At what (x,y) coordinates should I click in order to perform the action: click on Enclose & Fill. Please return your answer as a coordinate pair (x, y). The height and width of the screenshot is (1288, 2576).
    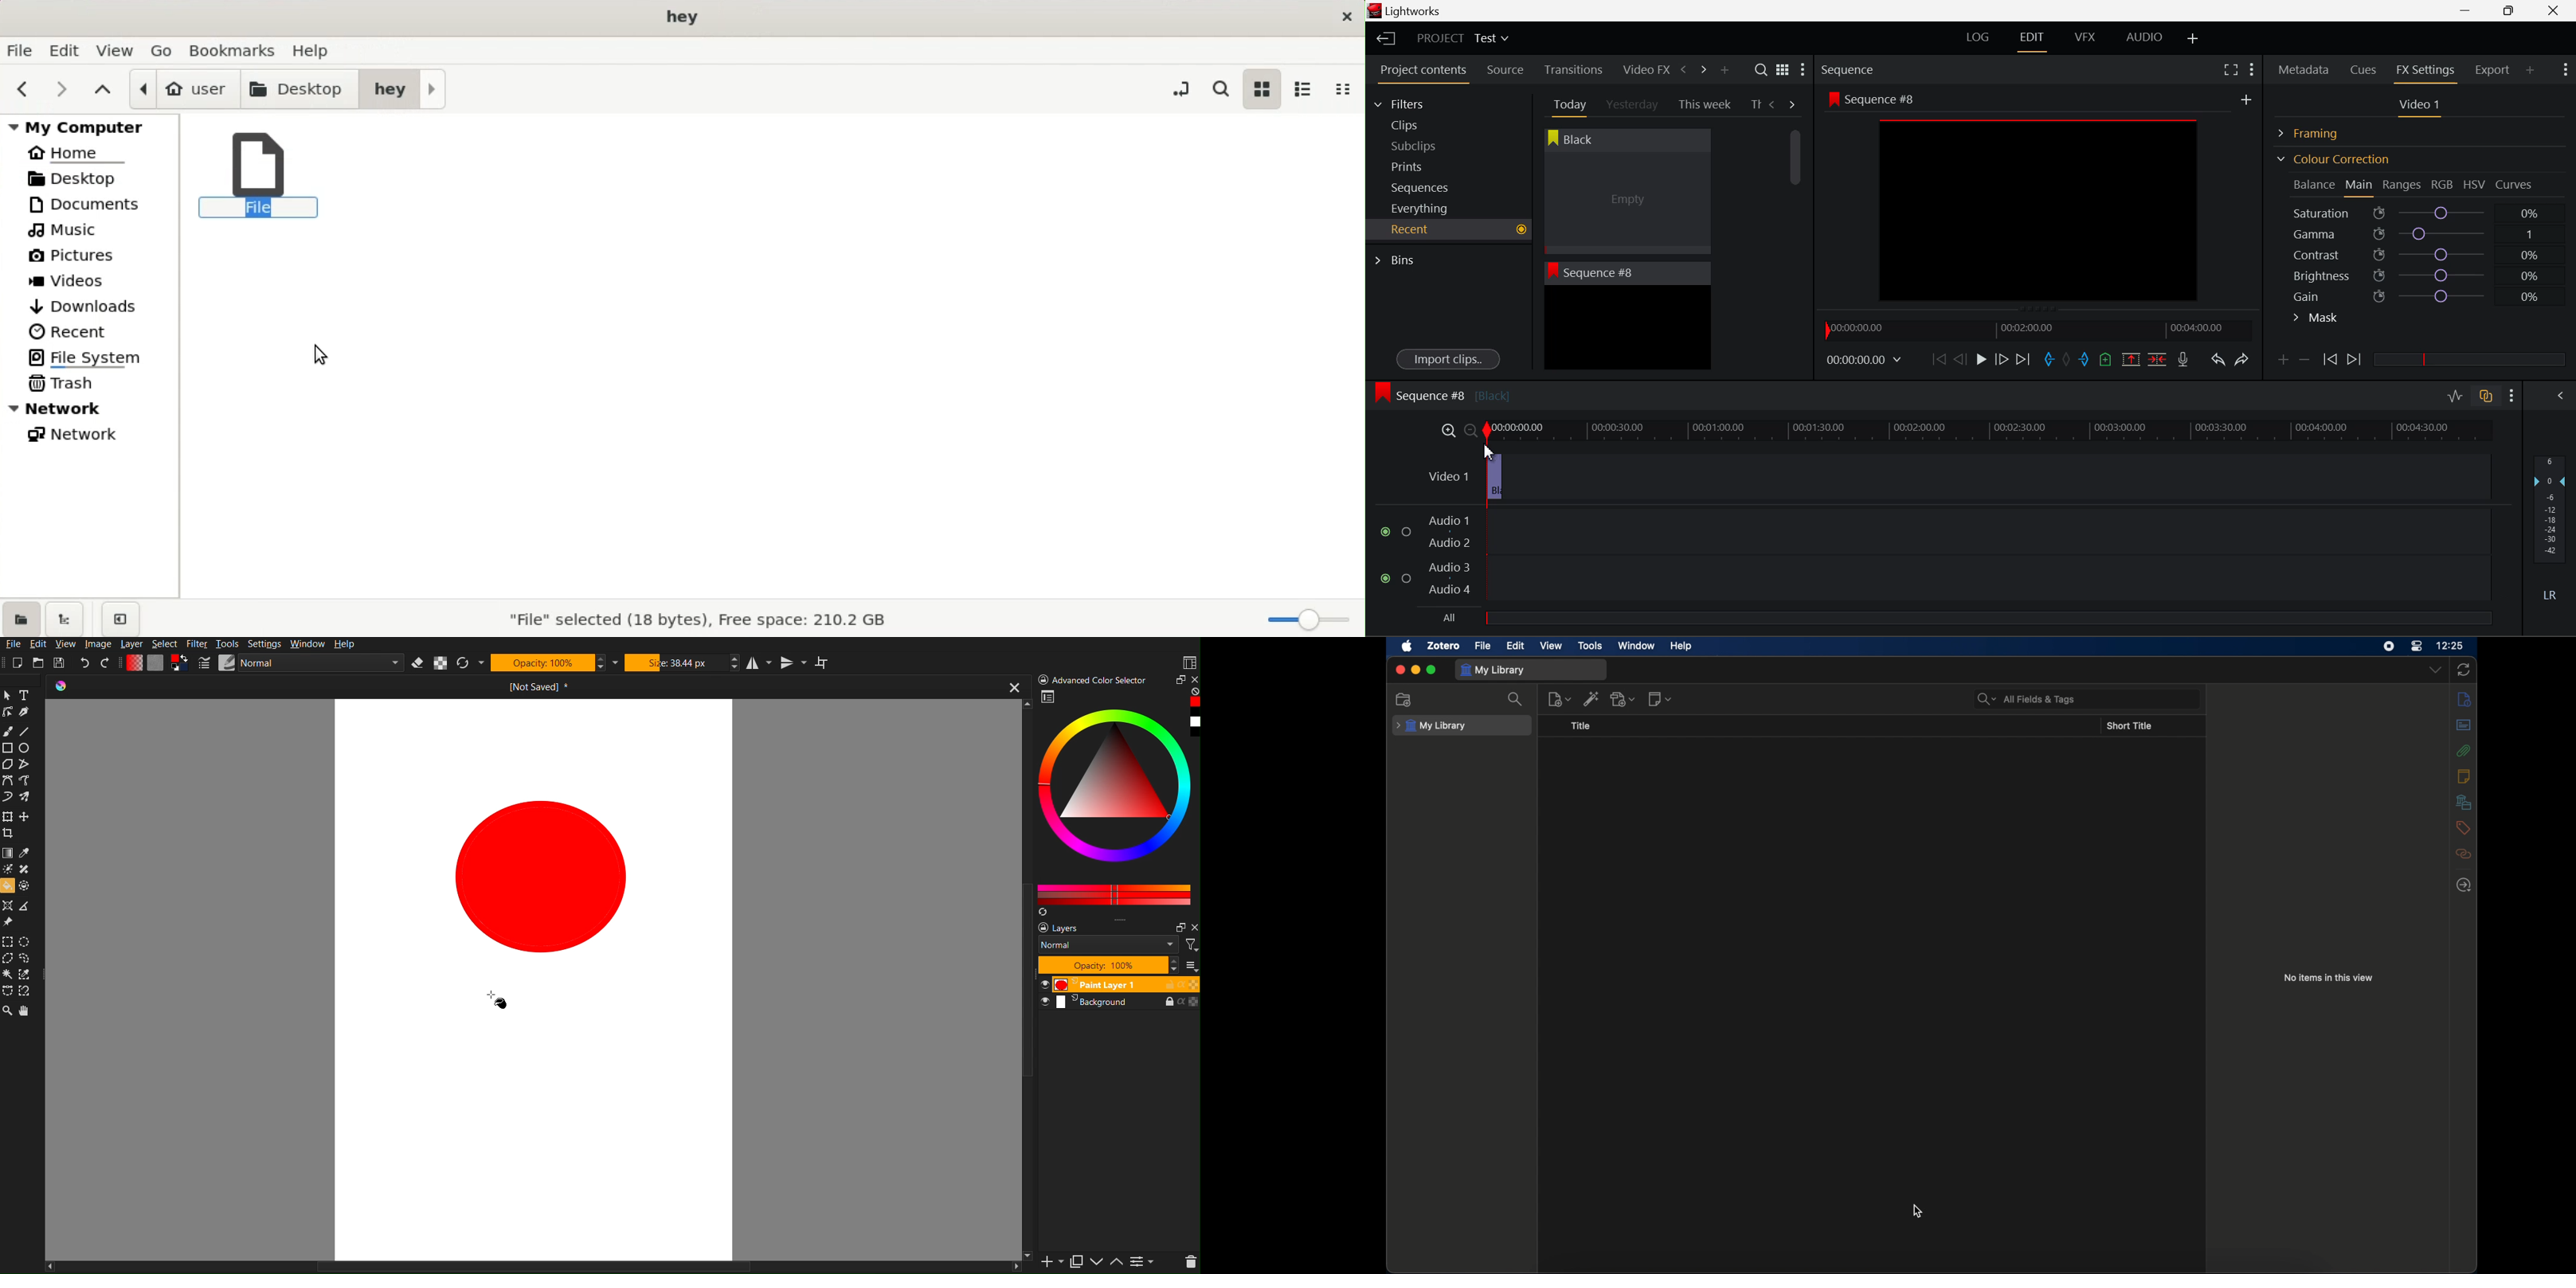
    Looking at the image, I should click on (25, 886).